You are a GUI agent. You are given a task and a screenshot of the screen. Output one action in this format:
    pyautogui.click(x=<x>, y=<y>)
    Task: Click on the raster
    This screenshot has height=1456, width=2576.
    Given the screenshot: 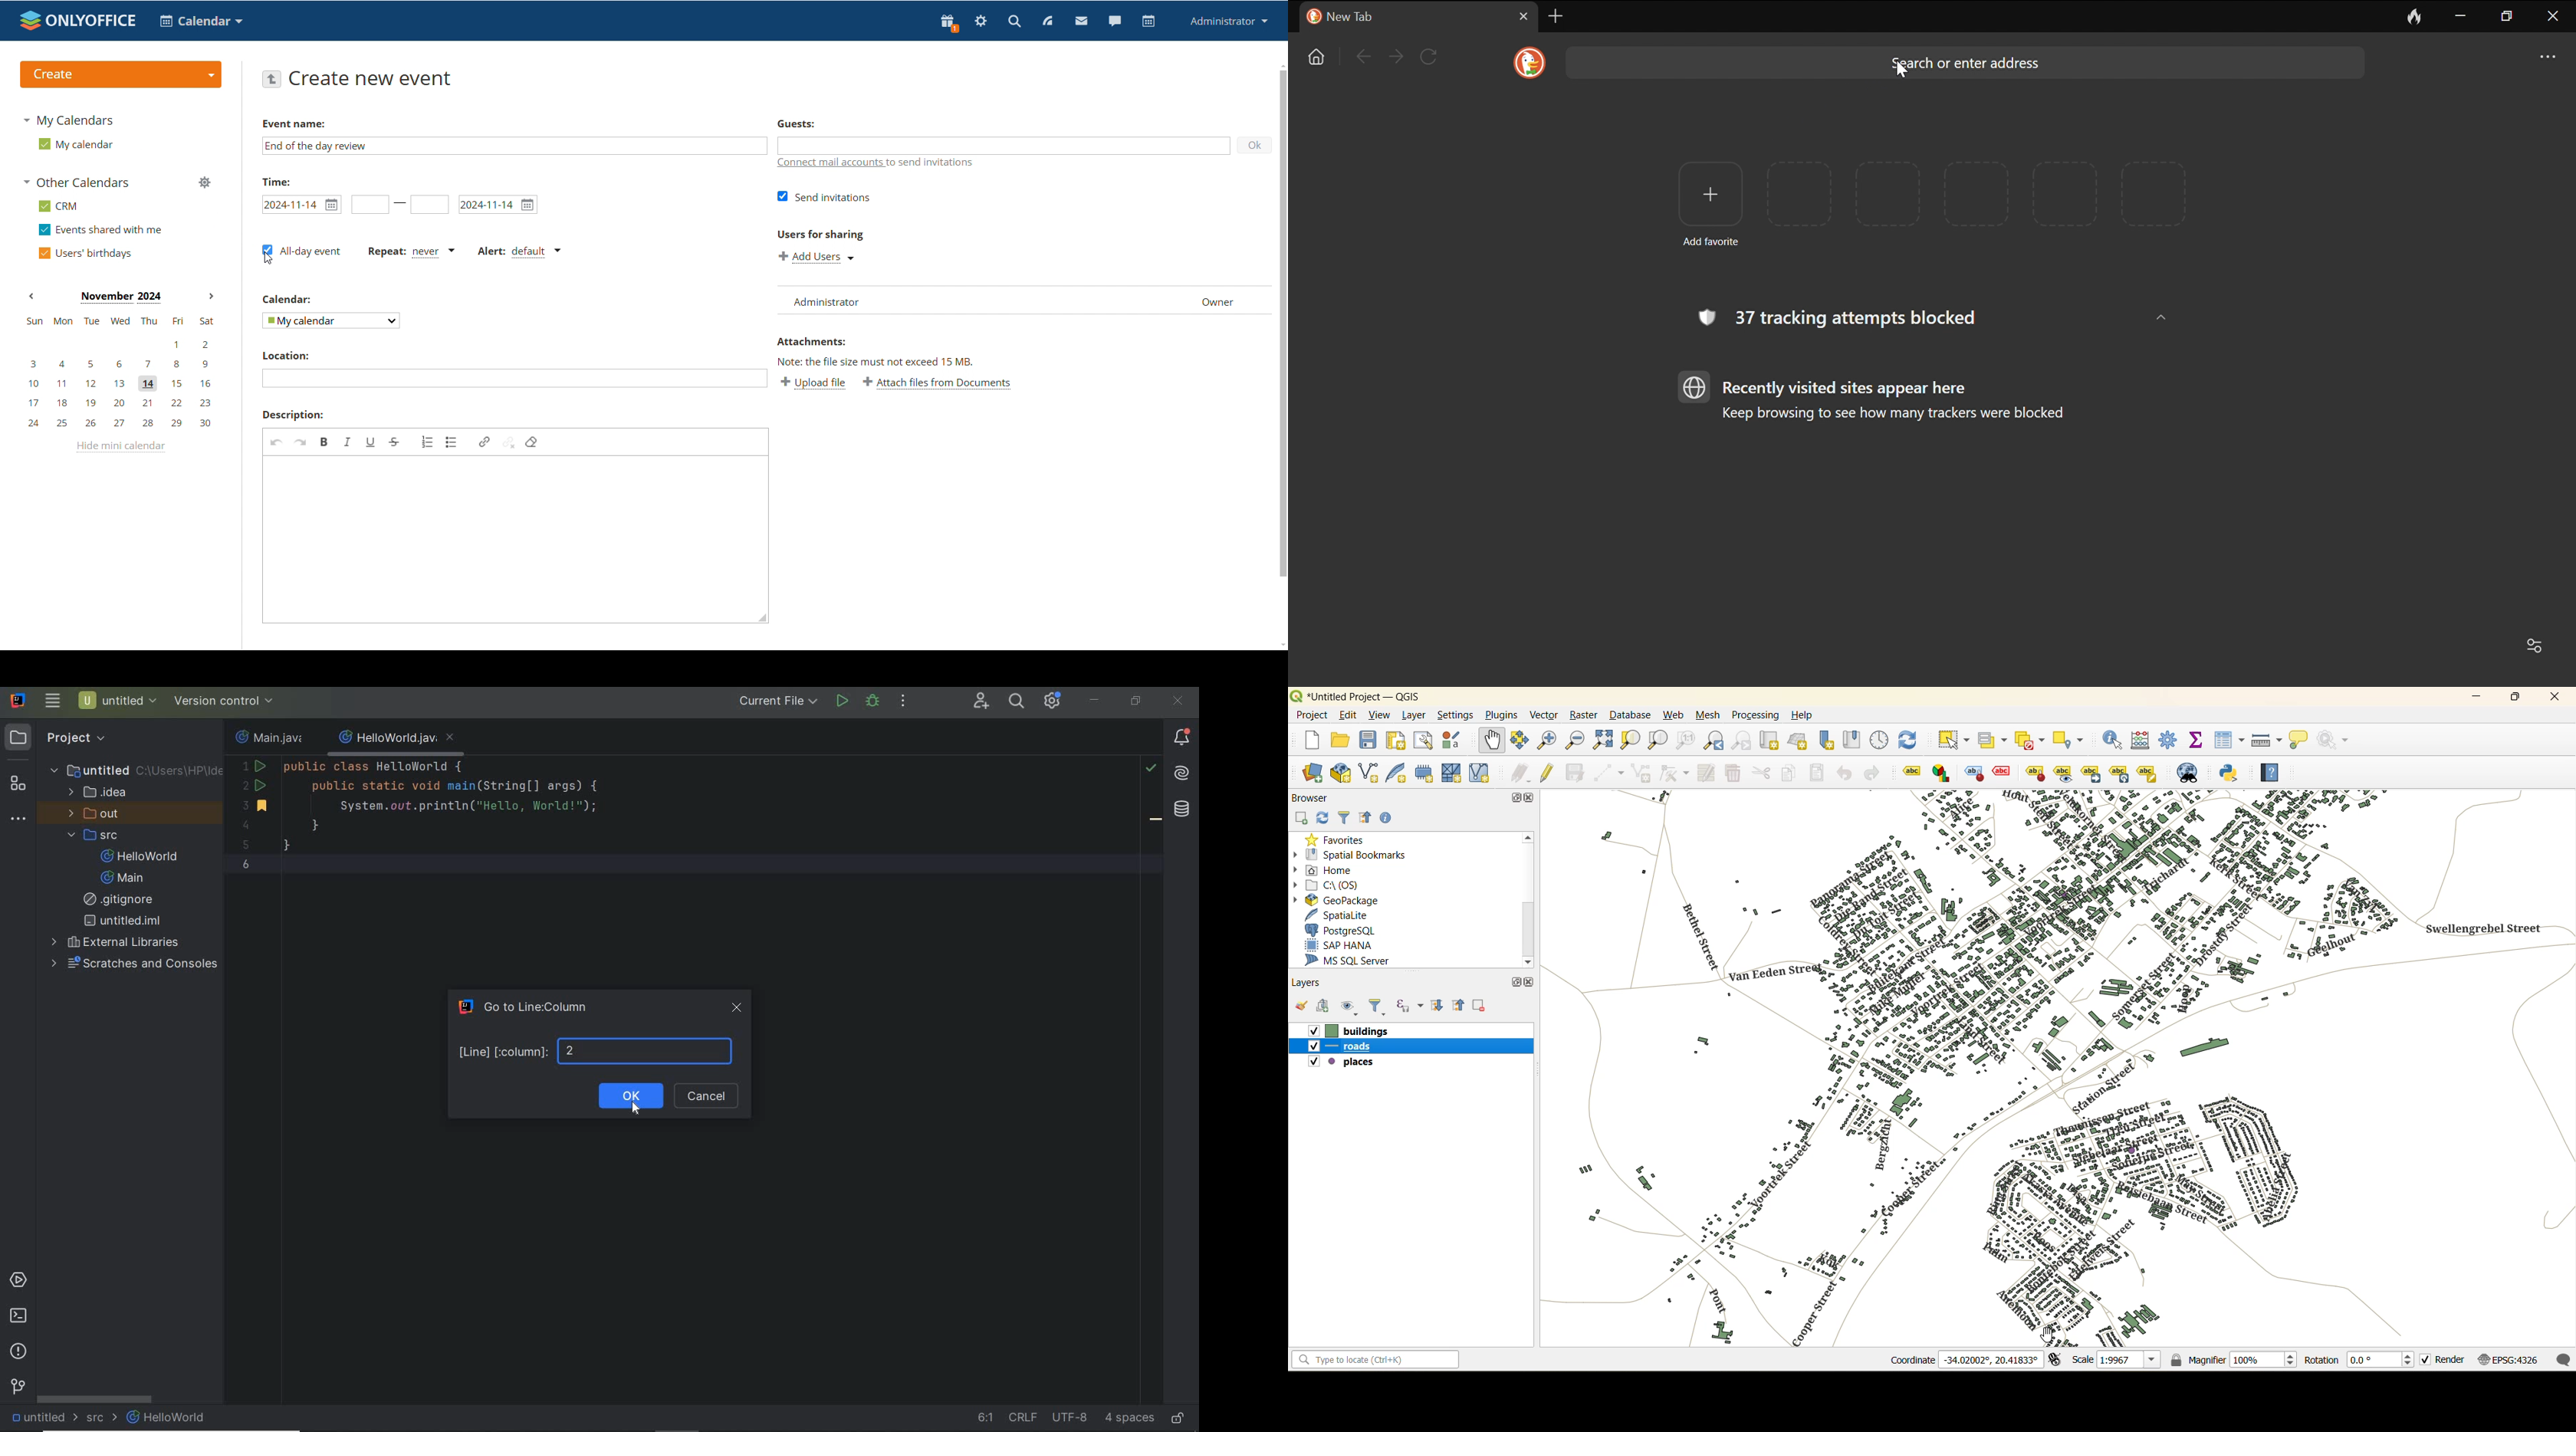 What is the action you would take?
    pyautogui.click(x=1585, y=717)
    